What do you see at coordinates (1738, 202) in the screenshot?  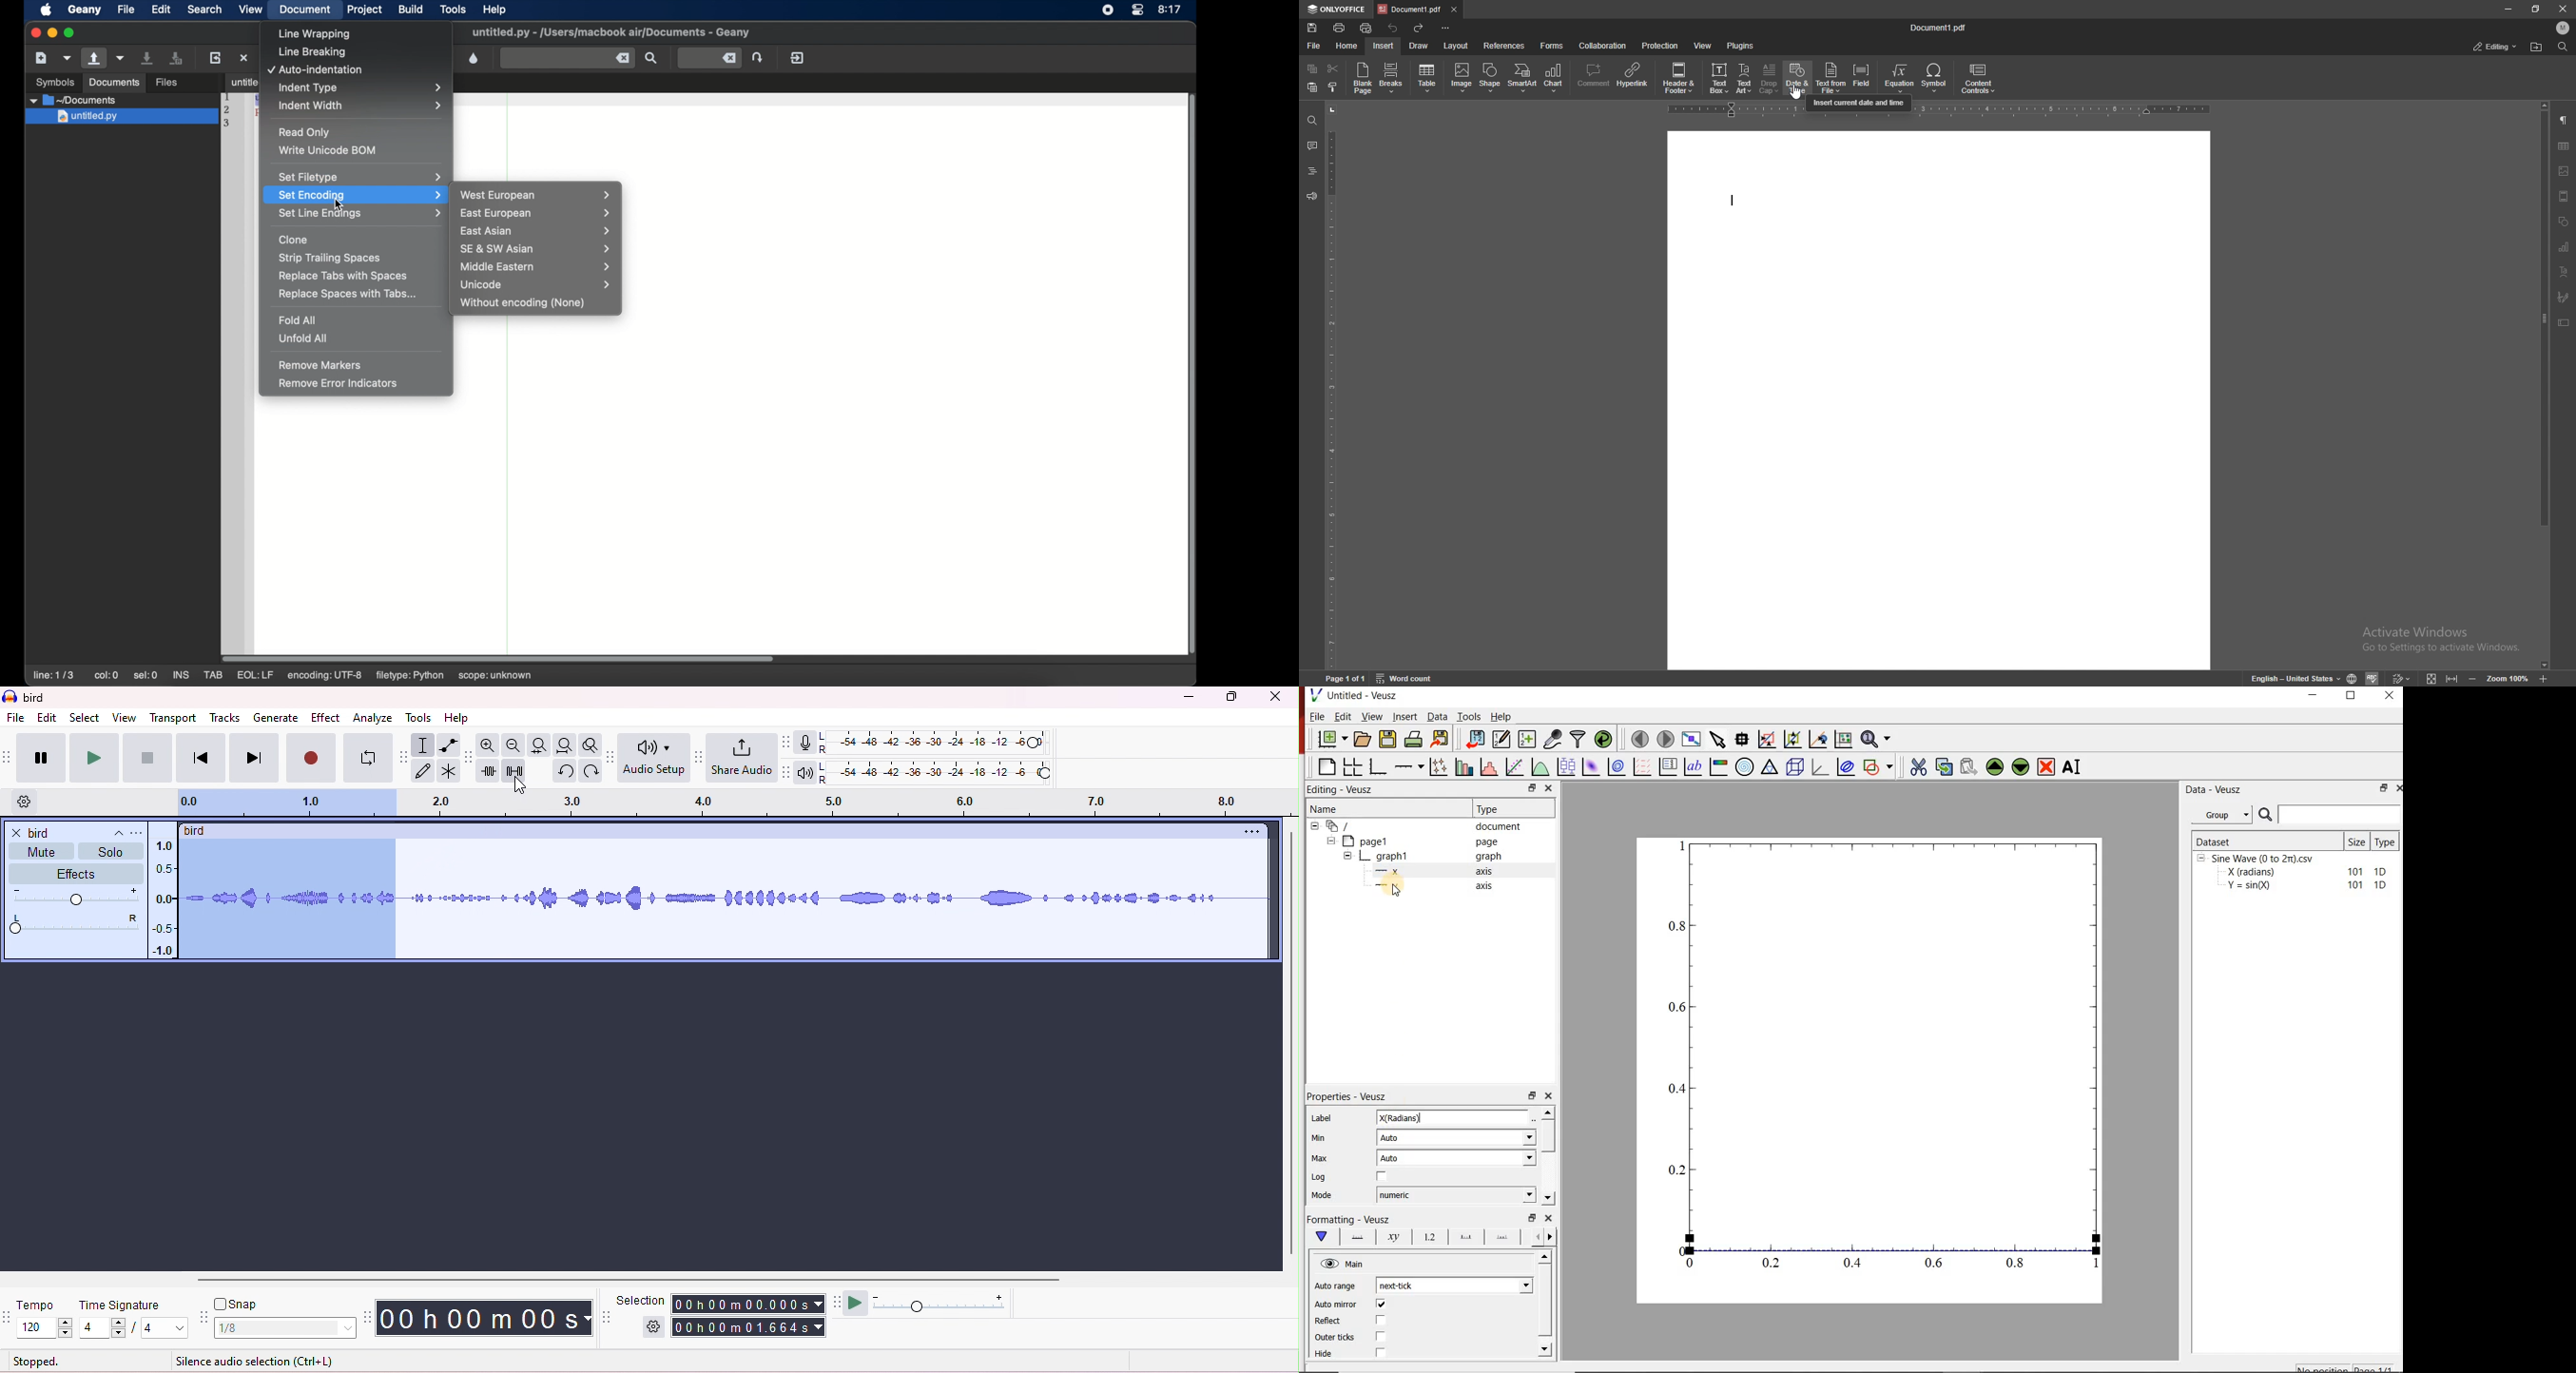 I see `text cursor` at bounding box center [1738, 202].